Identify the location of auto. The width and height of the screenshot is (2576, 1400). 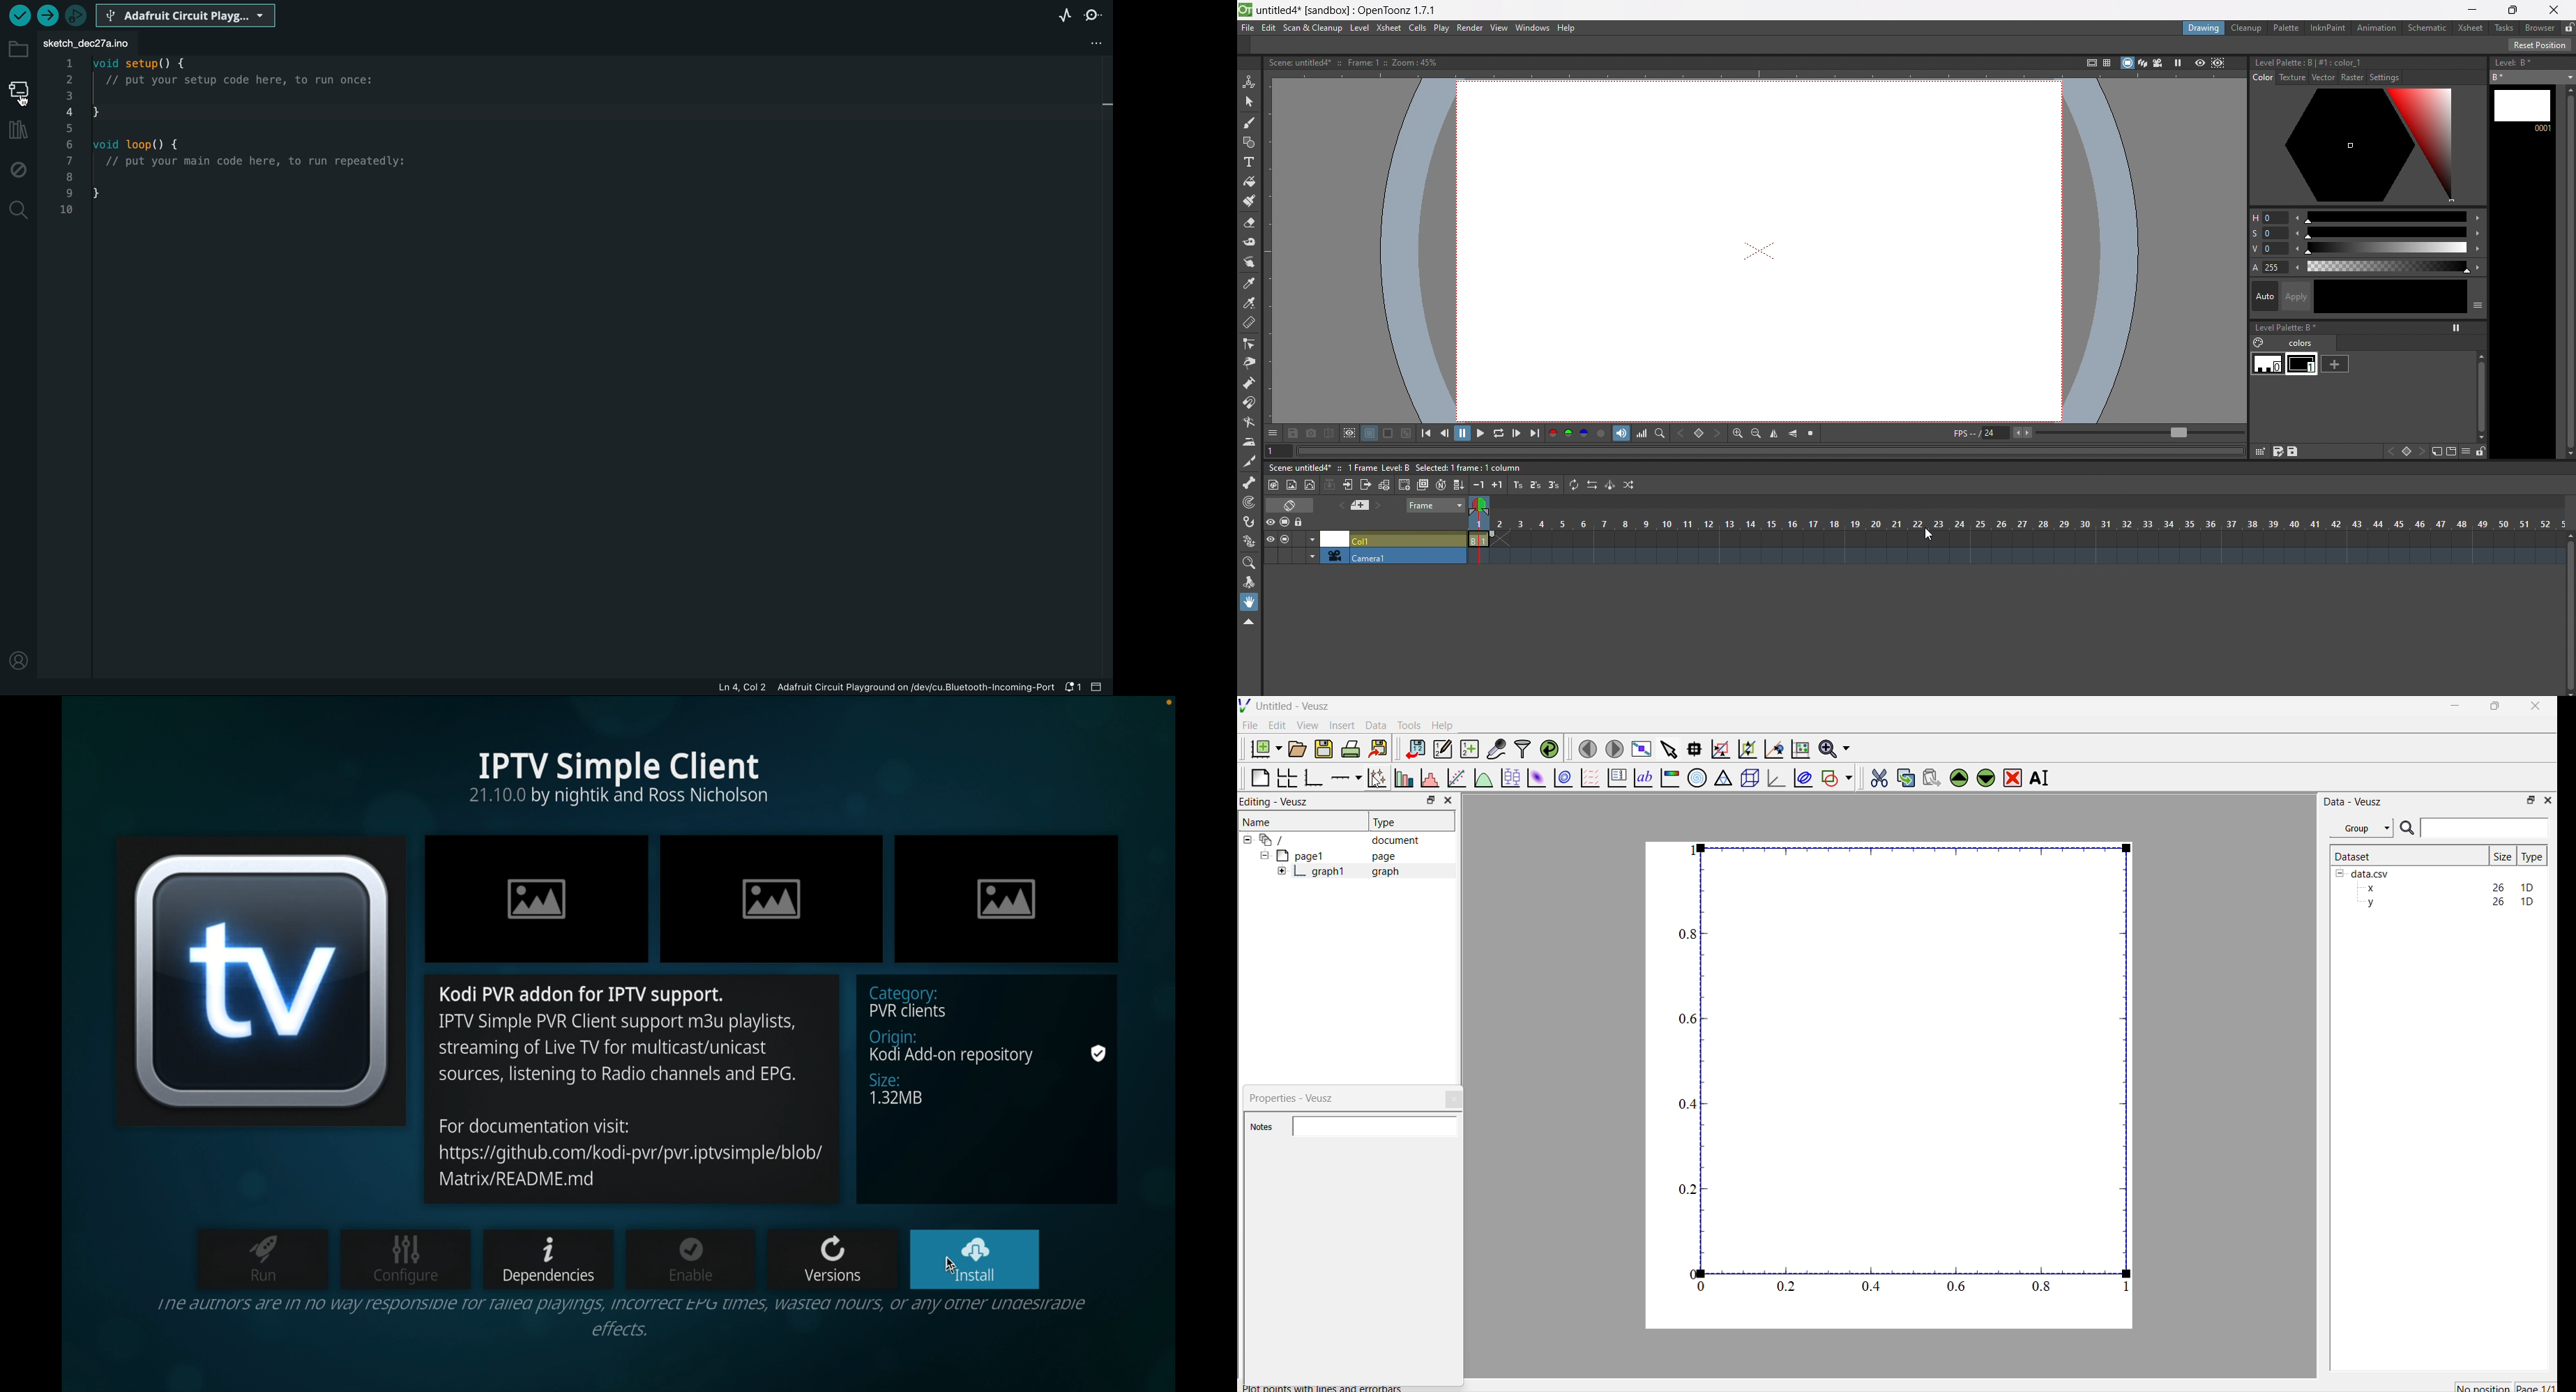
(2265, 296).